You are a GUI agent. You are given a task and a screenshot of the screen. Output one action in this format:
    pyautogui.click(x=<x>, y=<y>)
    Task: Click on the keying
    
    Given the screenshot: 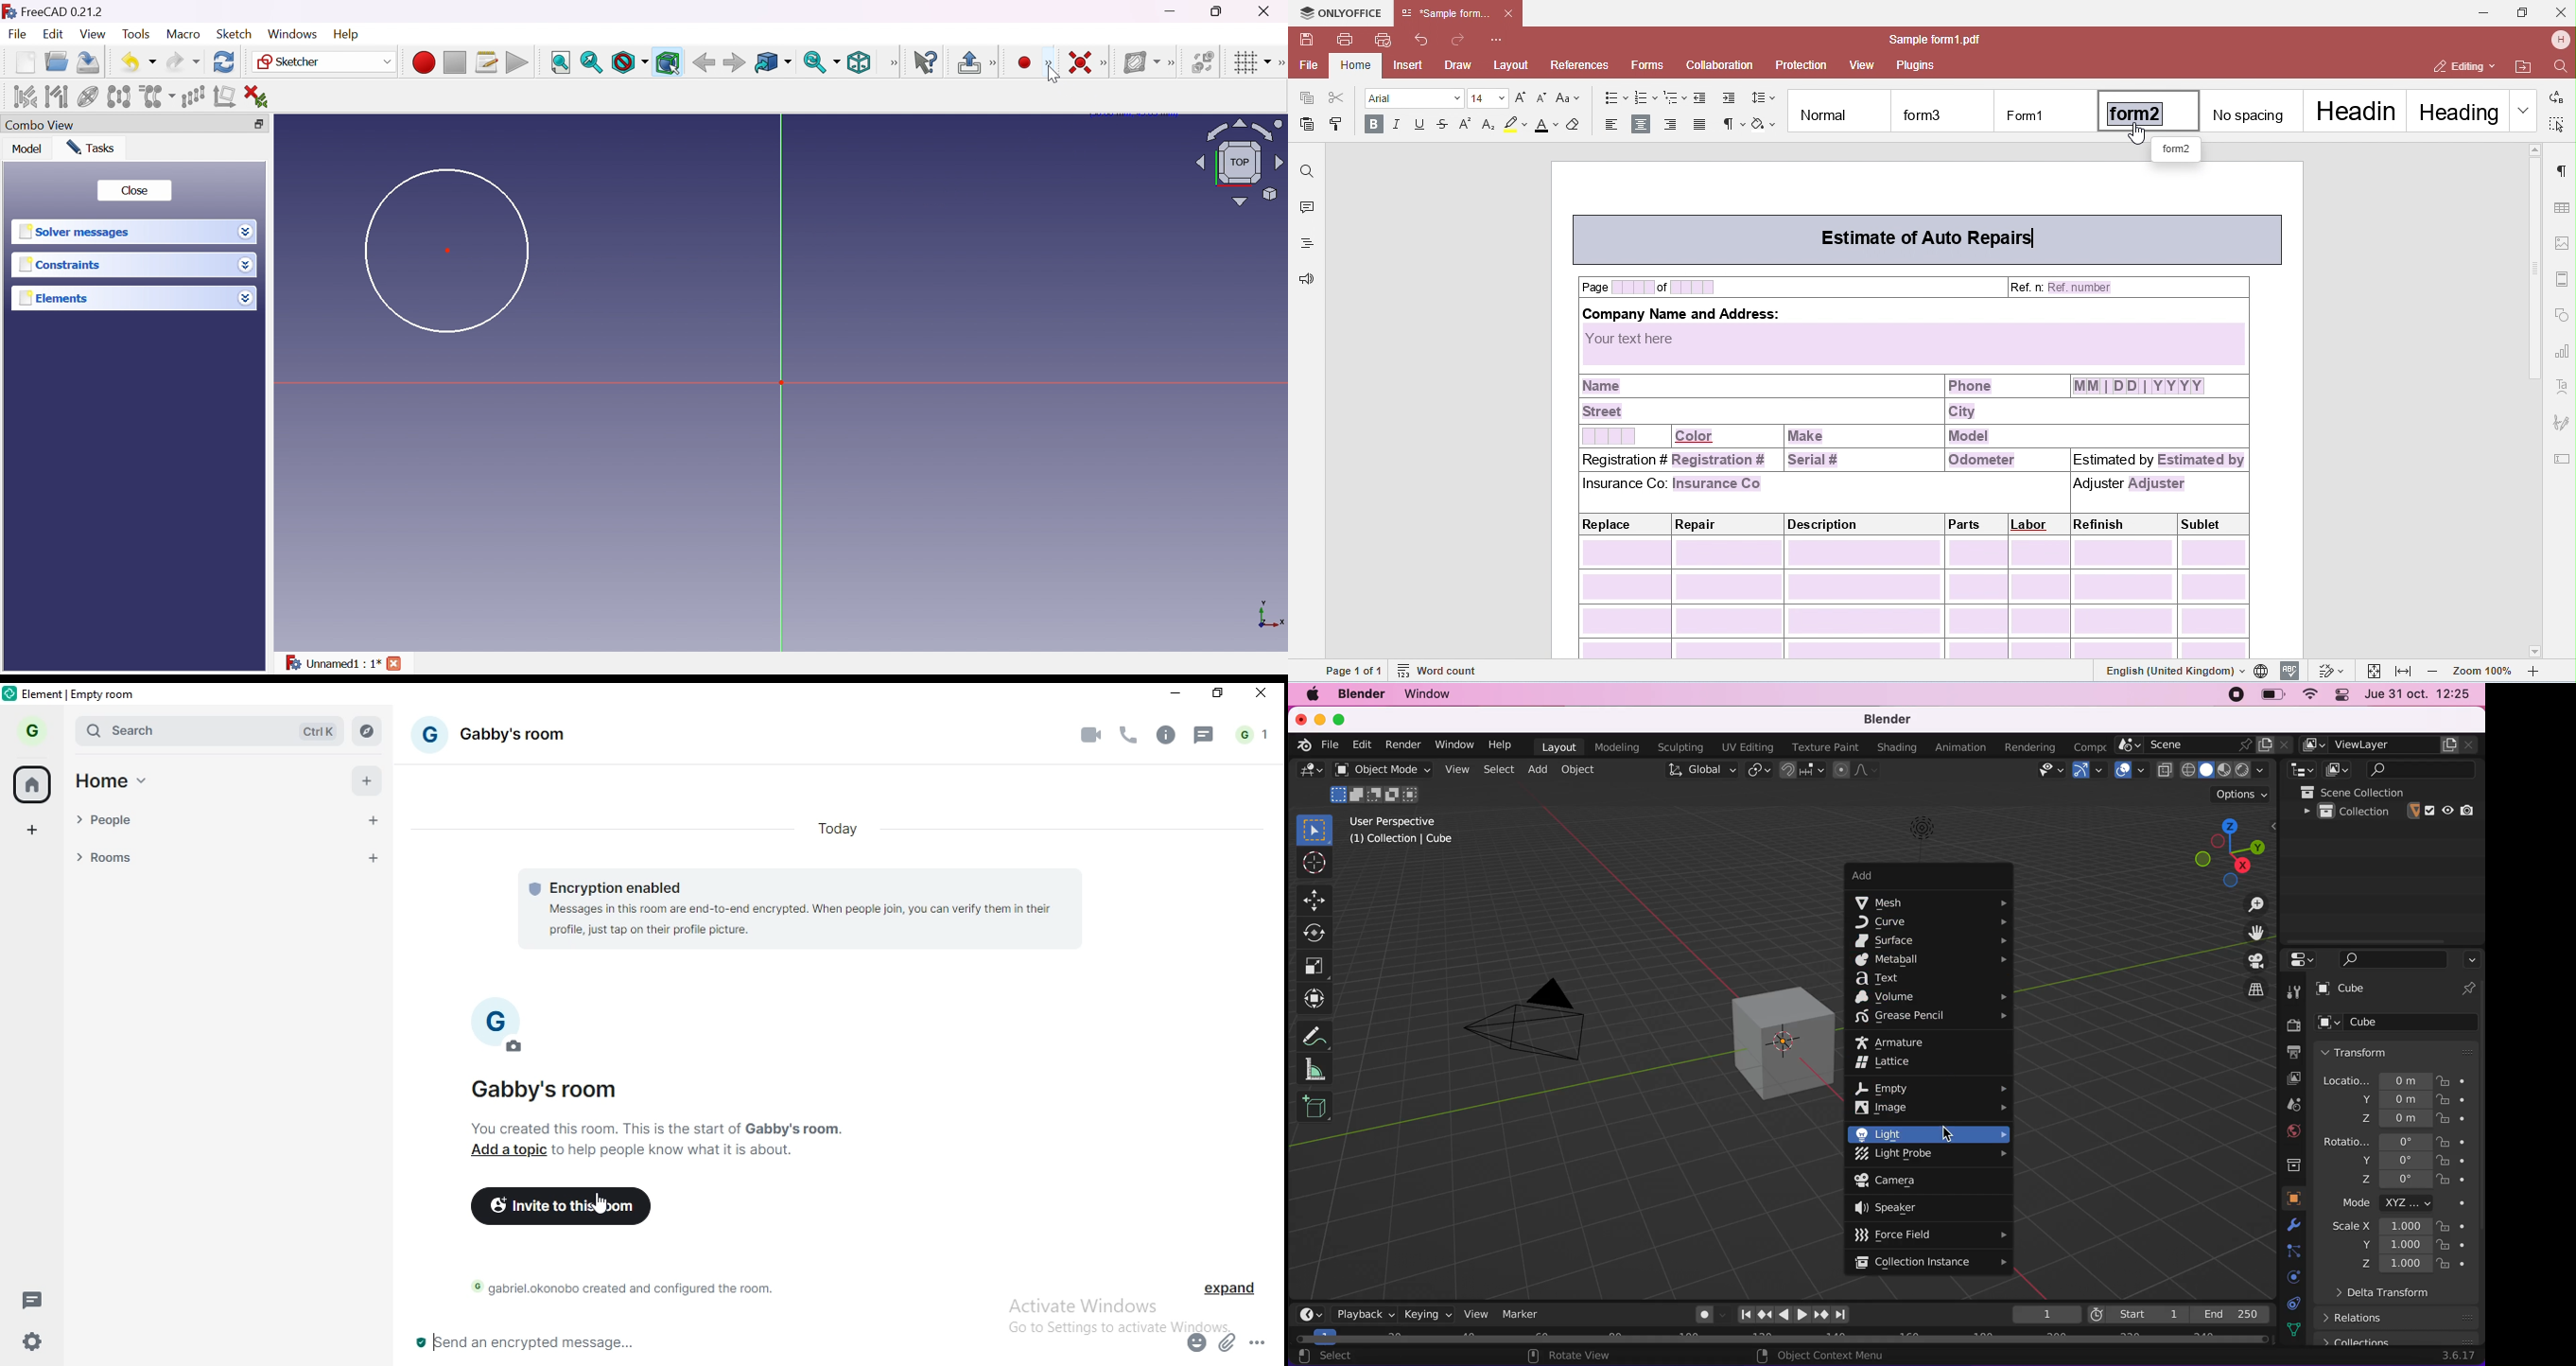 What is the action you would take?
    pyautogui.click(x=1427, y=1312)
    